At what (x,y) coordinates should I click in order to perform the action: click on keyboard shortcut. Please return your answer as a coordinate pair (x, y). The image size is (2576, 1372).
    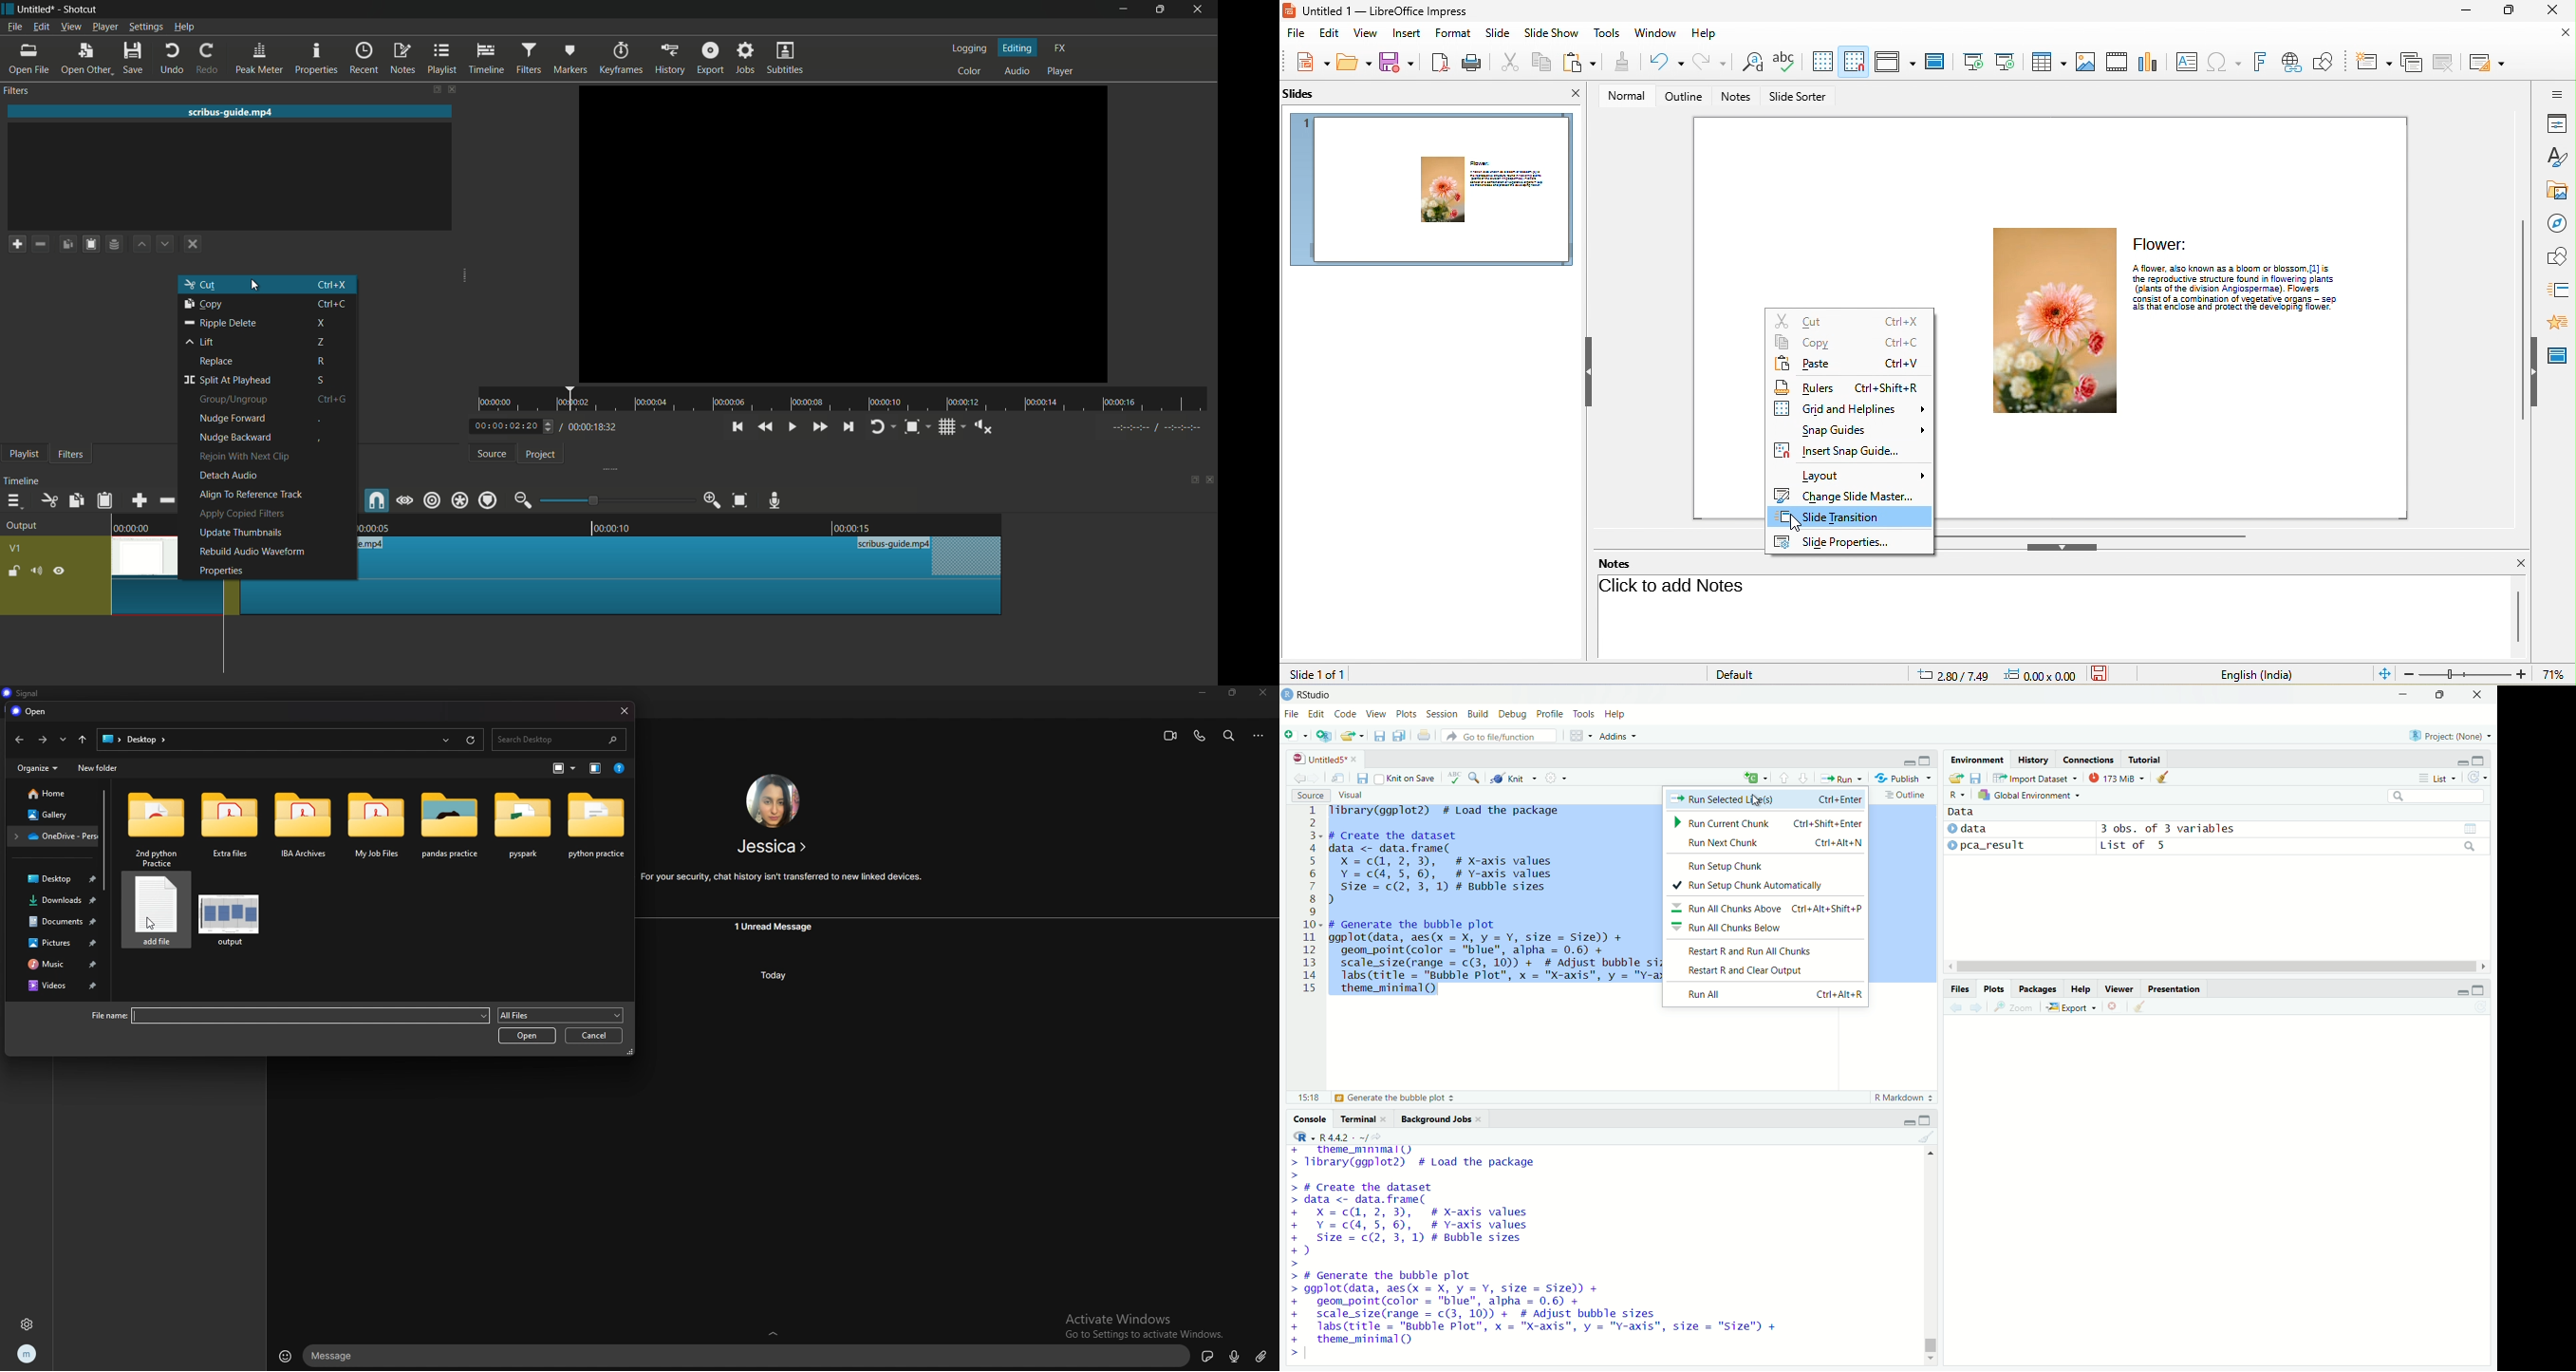
    Looking at the image, I should click on (329, 398).